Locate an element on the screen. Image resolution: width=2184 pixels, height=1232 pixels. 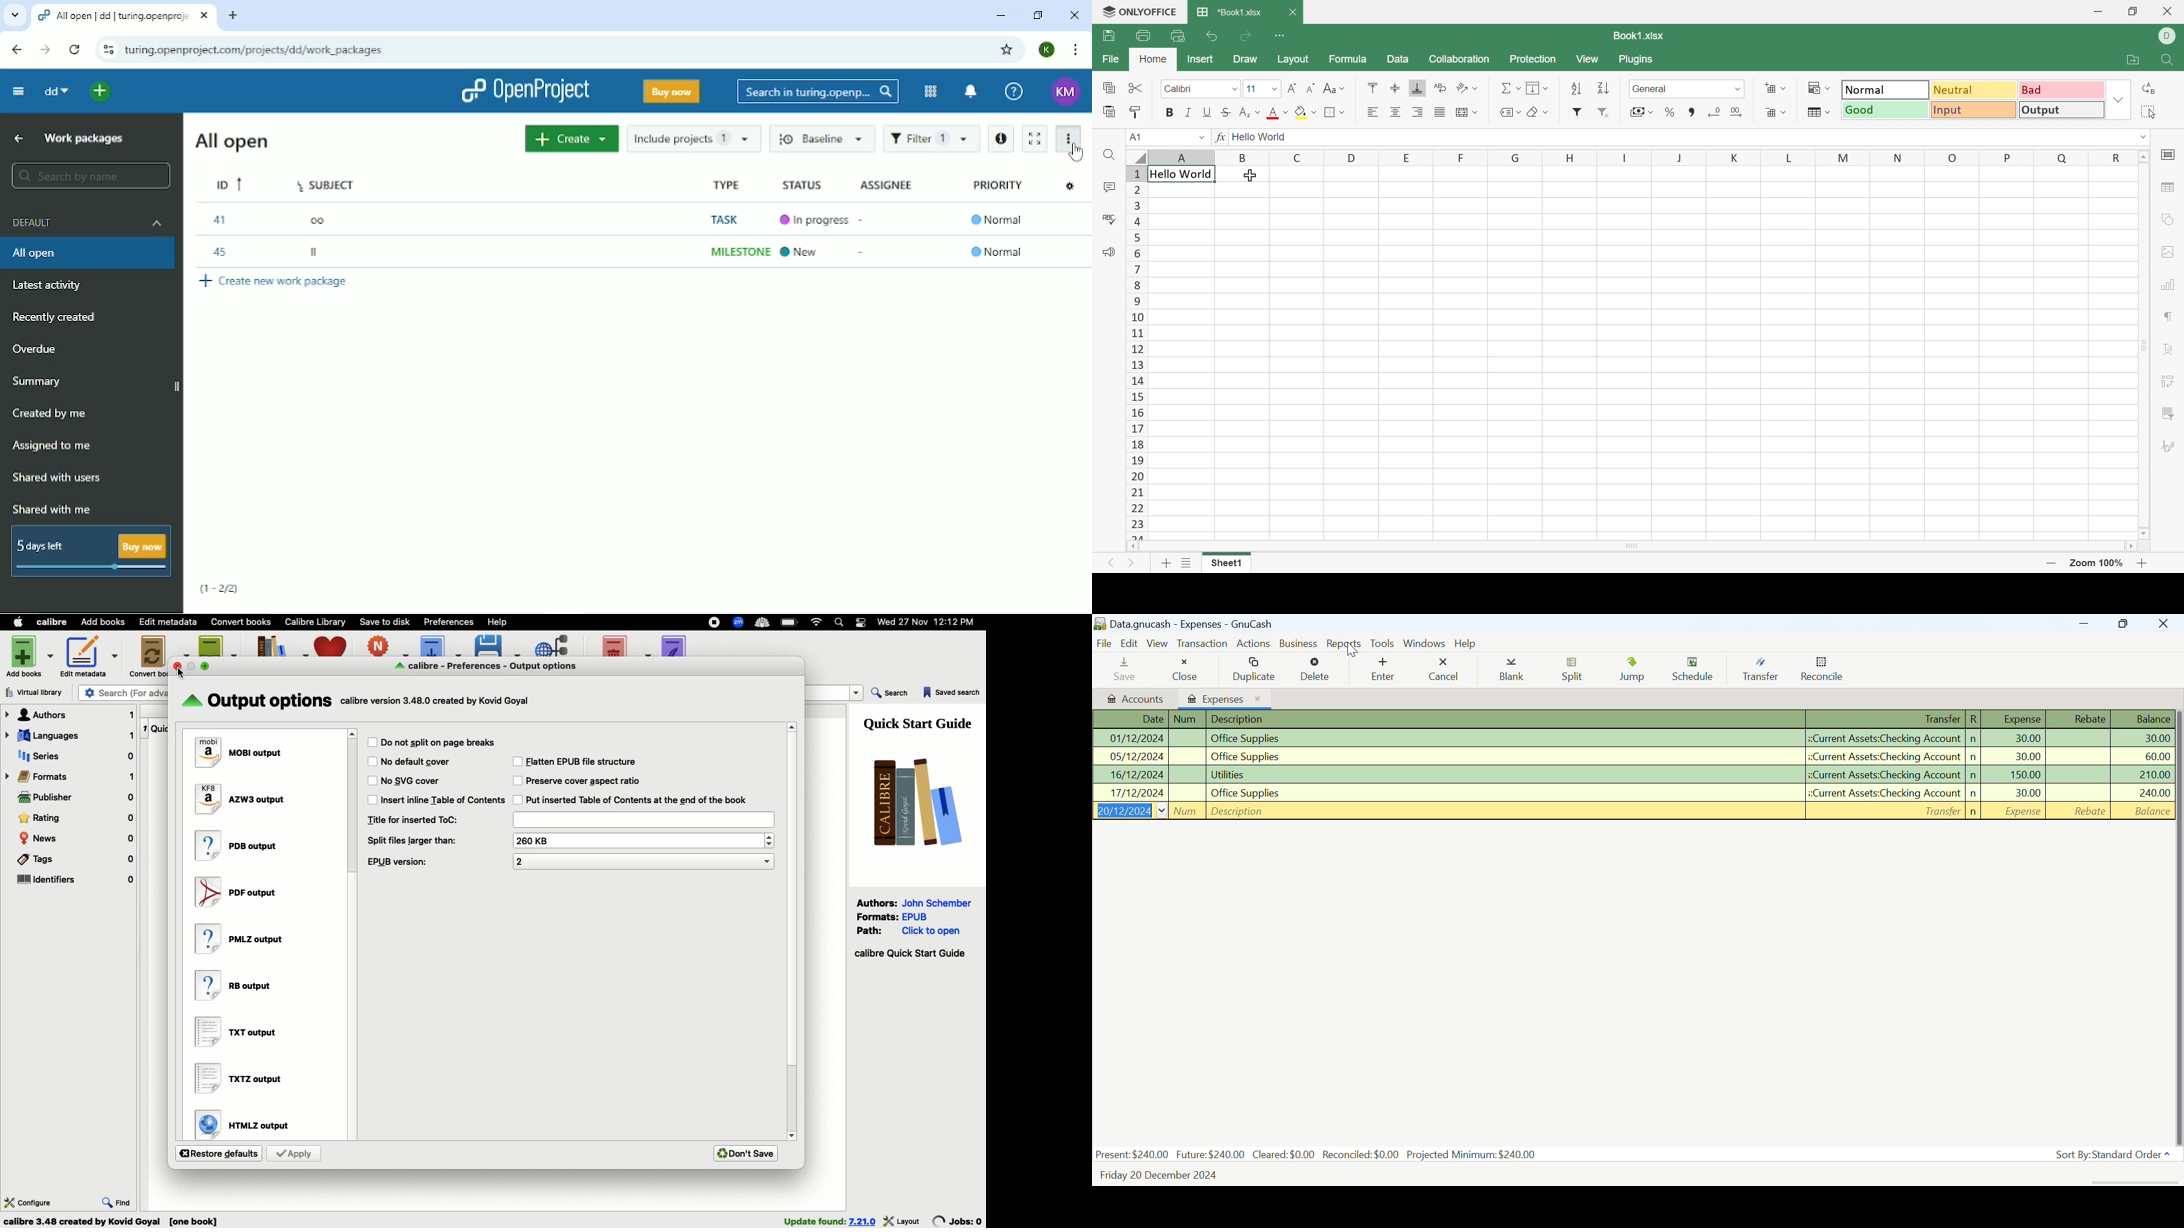
ONLYOFFICE is located at coordinates (1139, 11).